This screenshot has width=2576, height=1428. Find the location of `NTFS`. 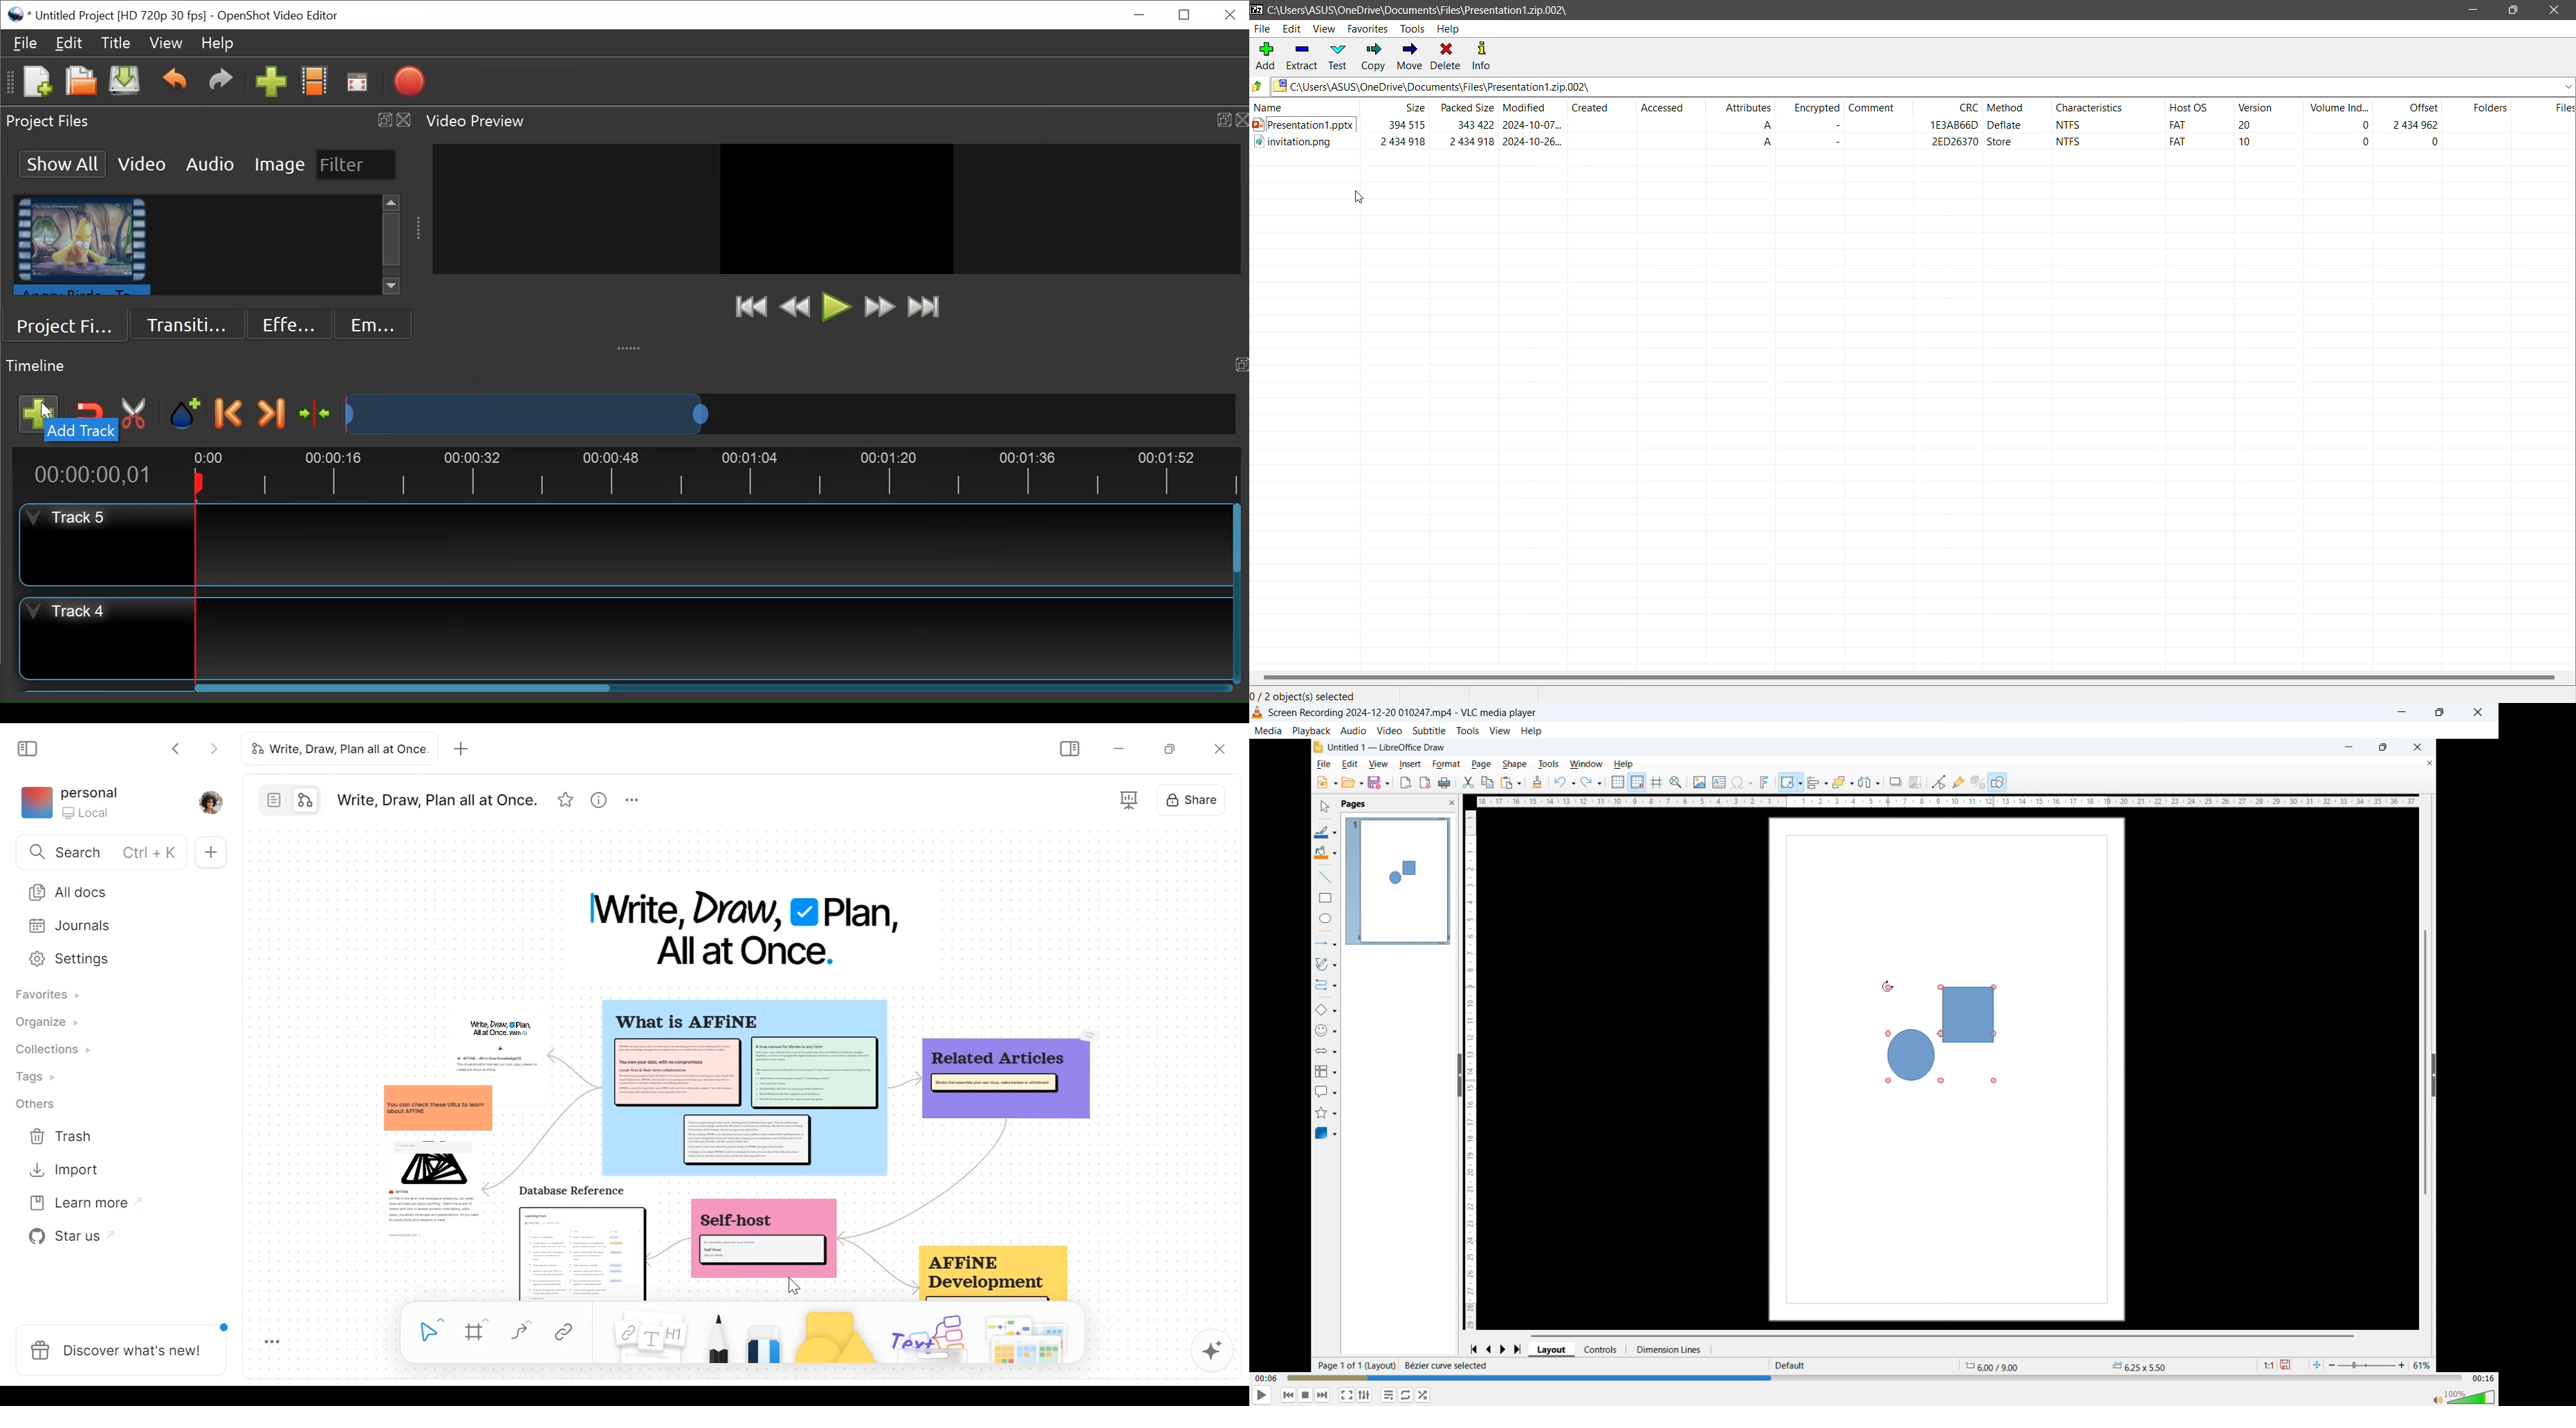

NTFS is located at coordinates (2074, 123).